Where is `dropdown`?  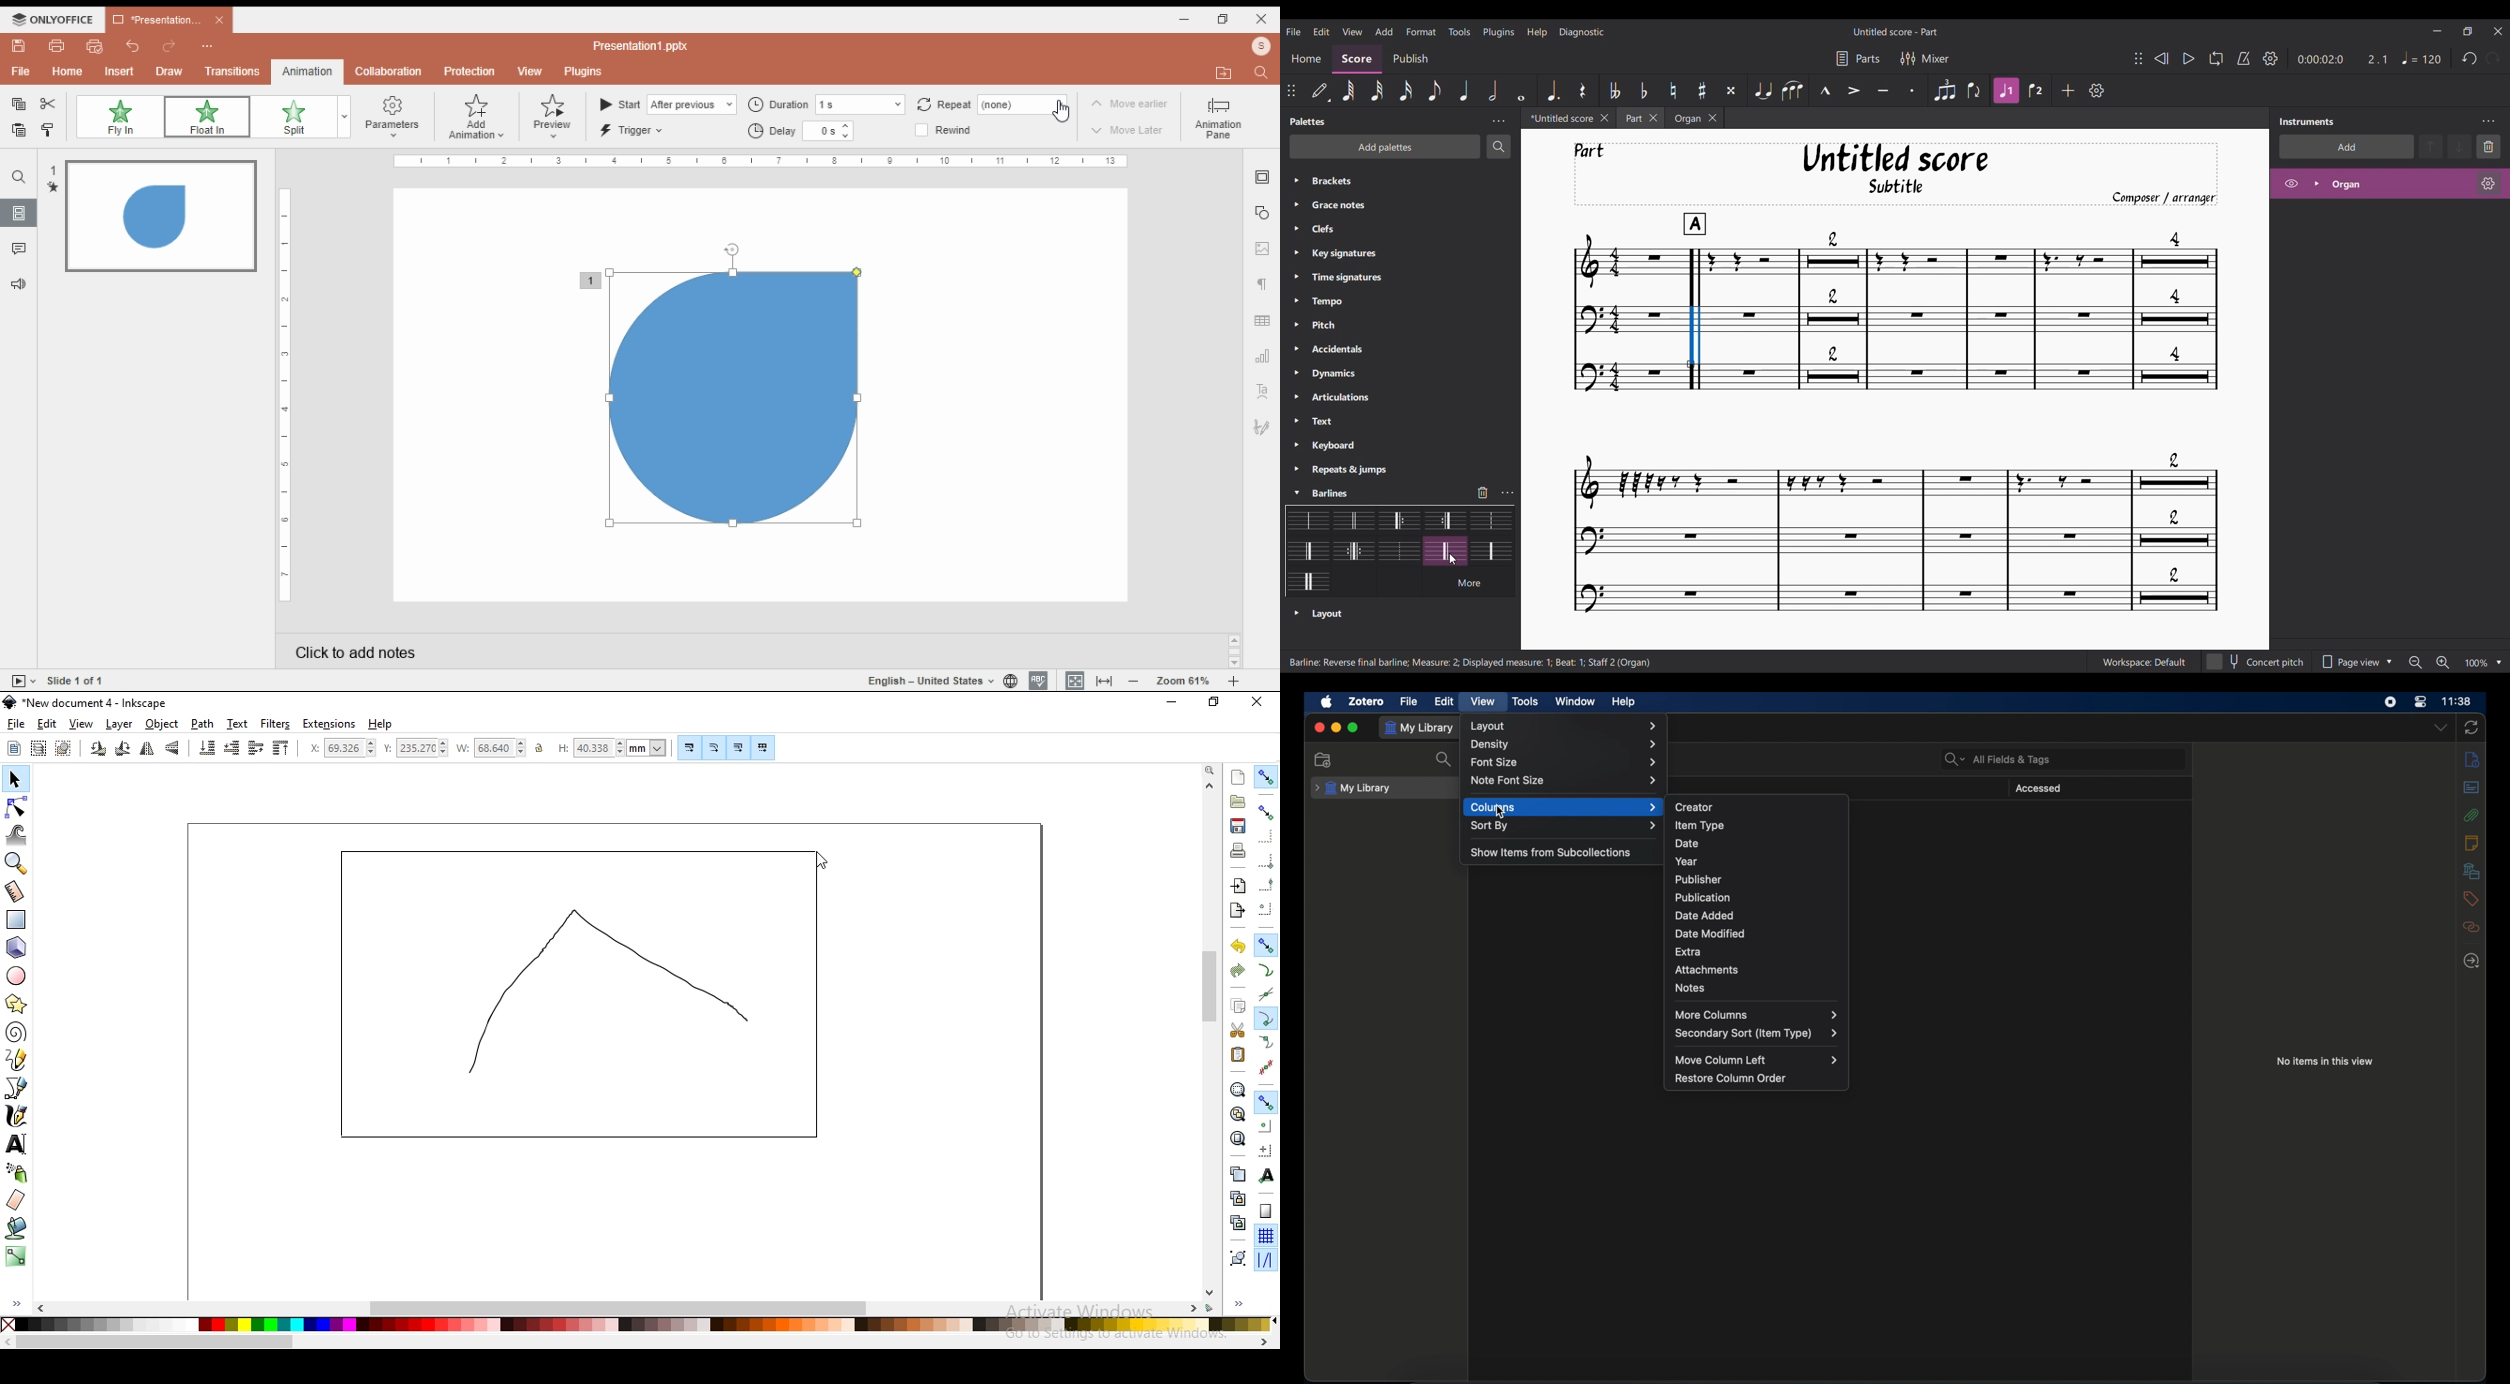
dropdown is located at coordinates (2440, 728).